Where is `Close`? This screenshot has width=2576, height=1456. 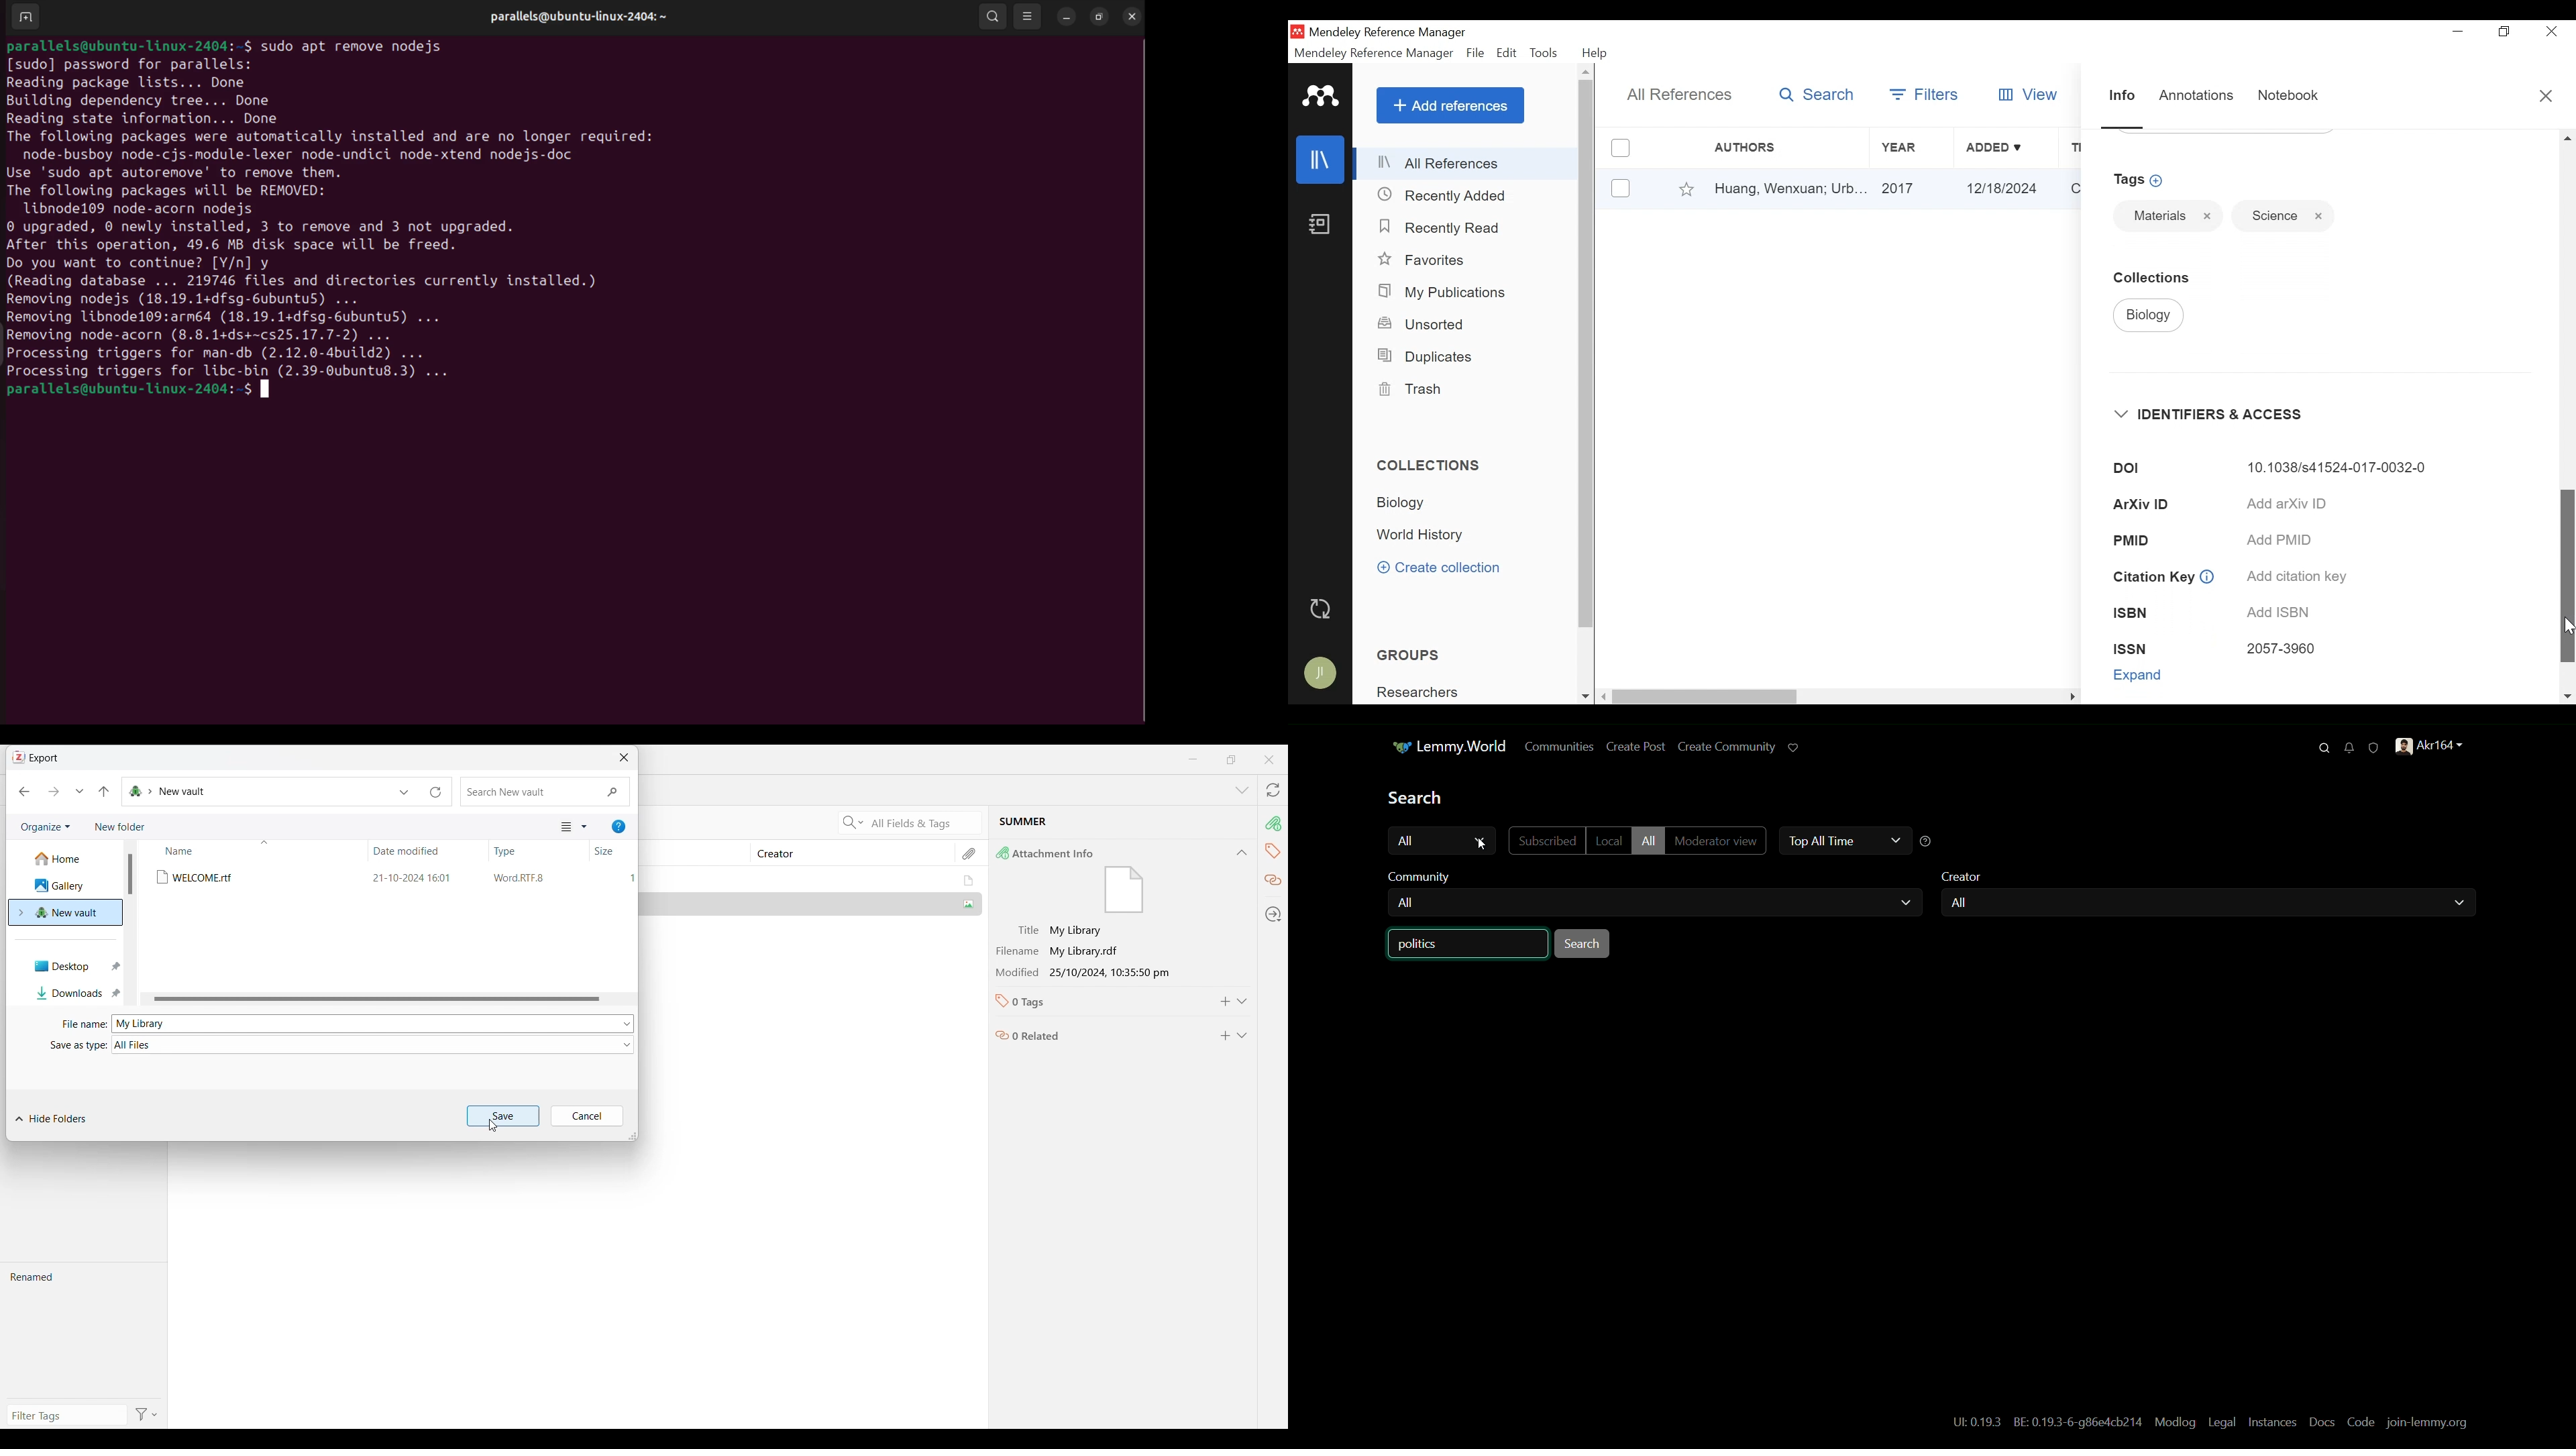 Close is located at coordinates (2208, 216).